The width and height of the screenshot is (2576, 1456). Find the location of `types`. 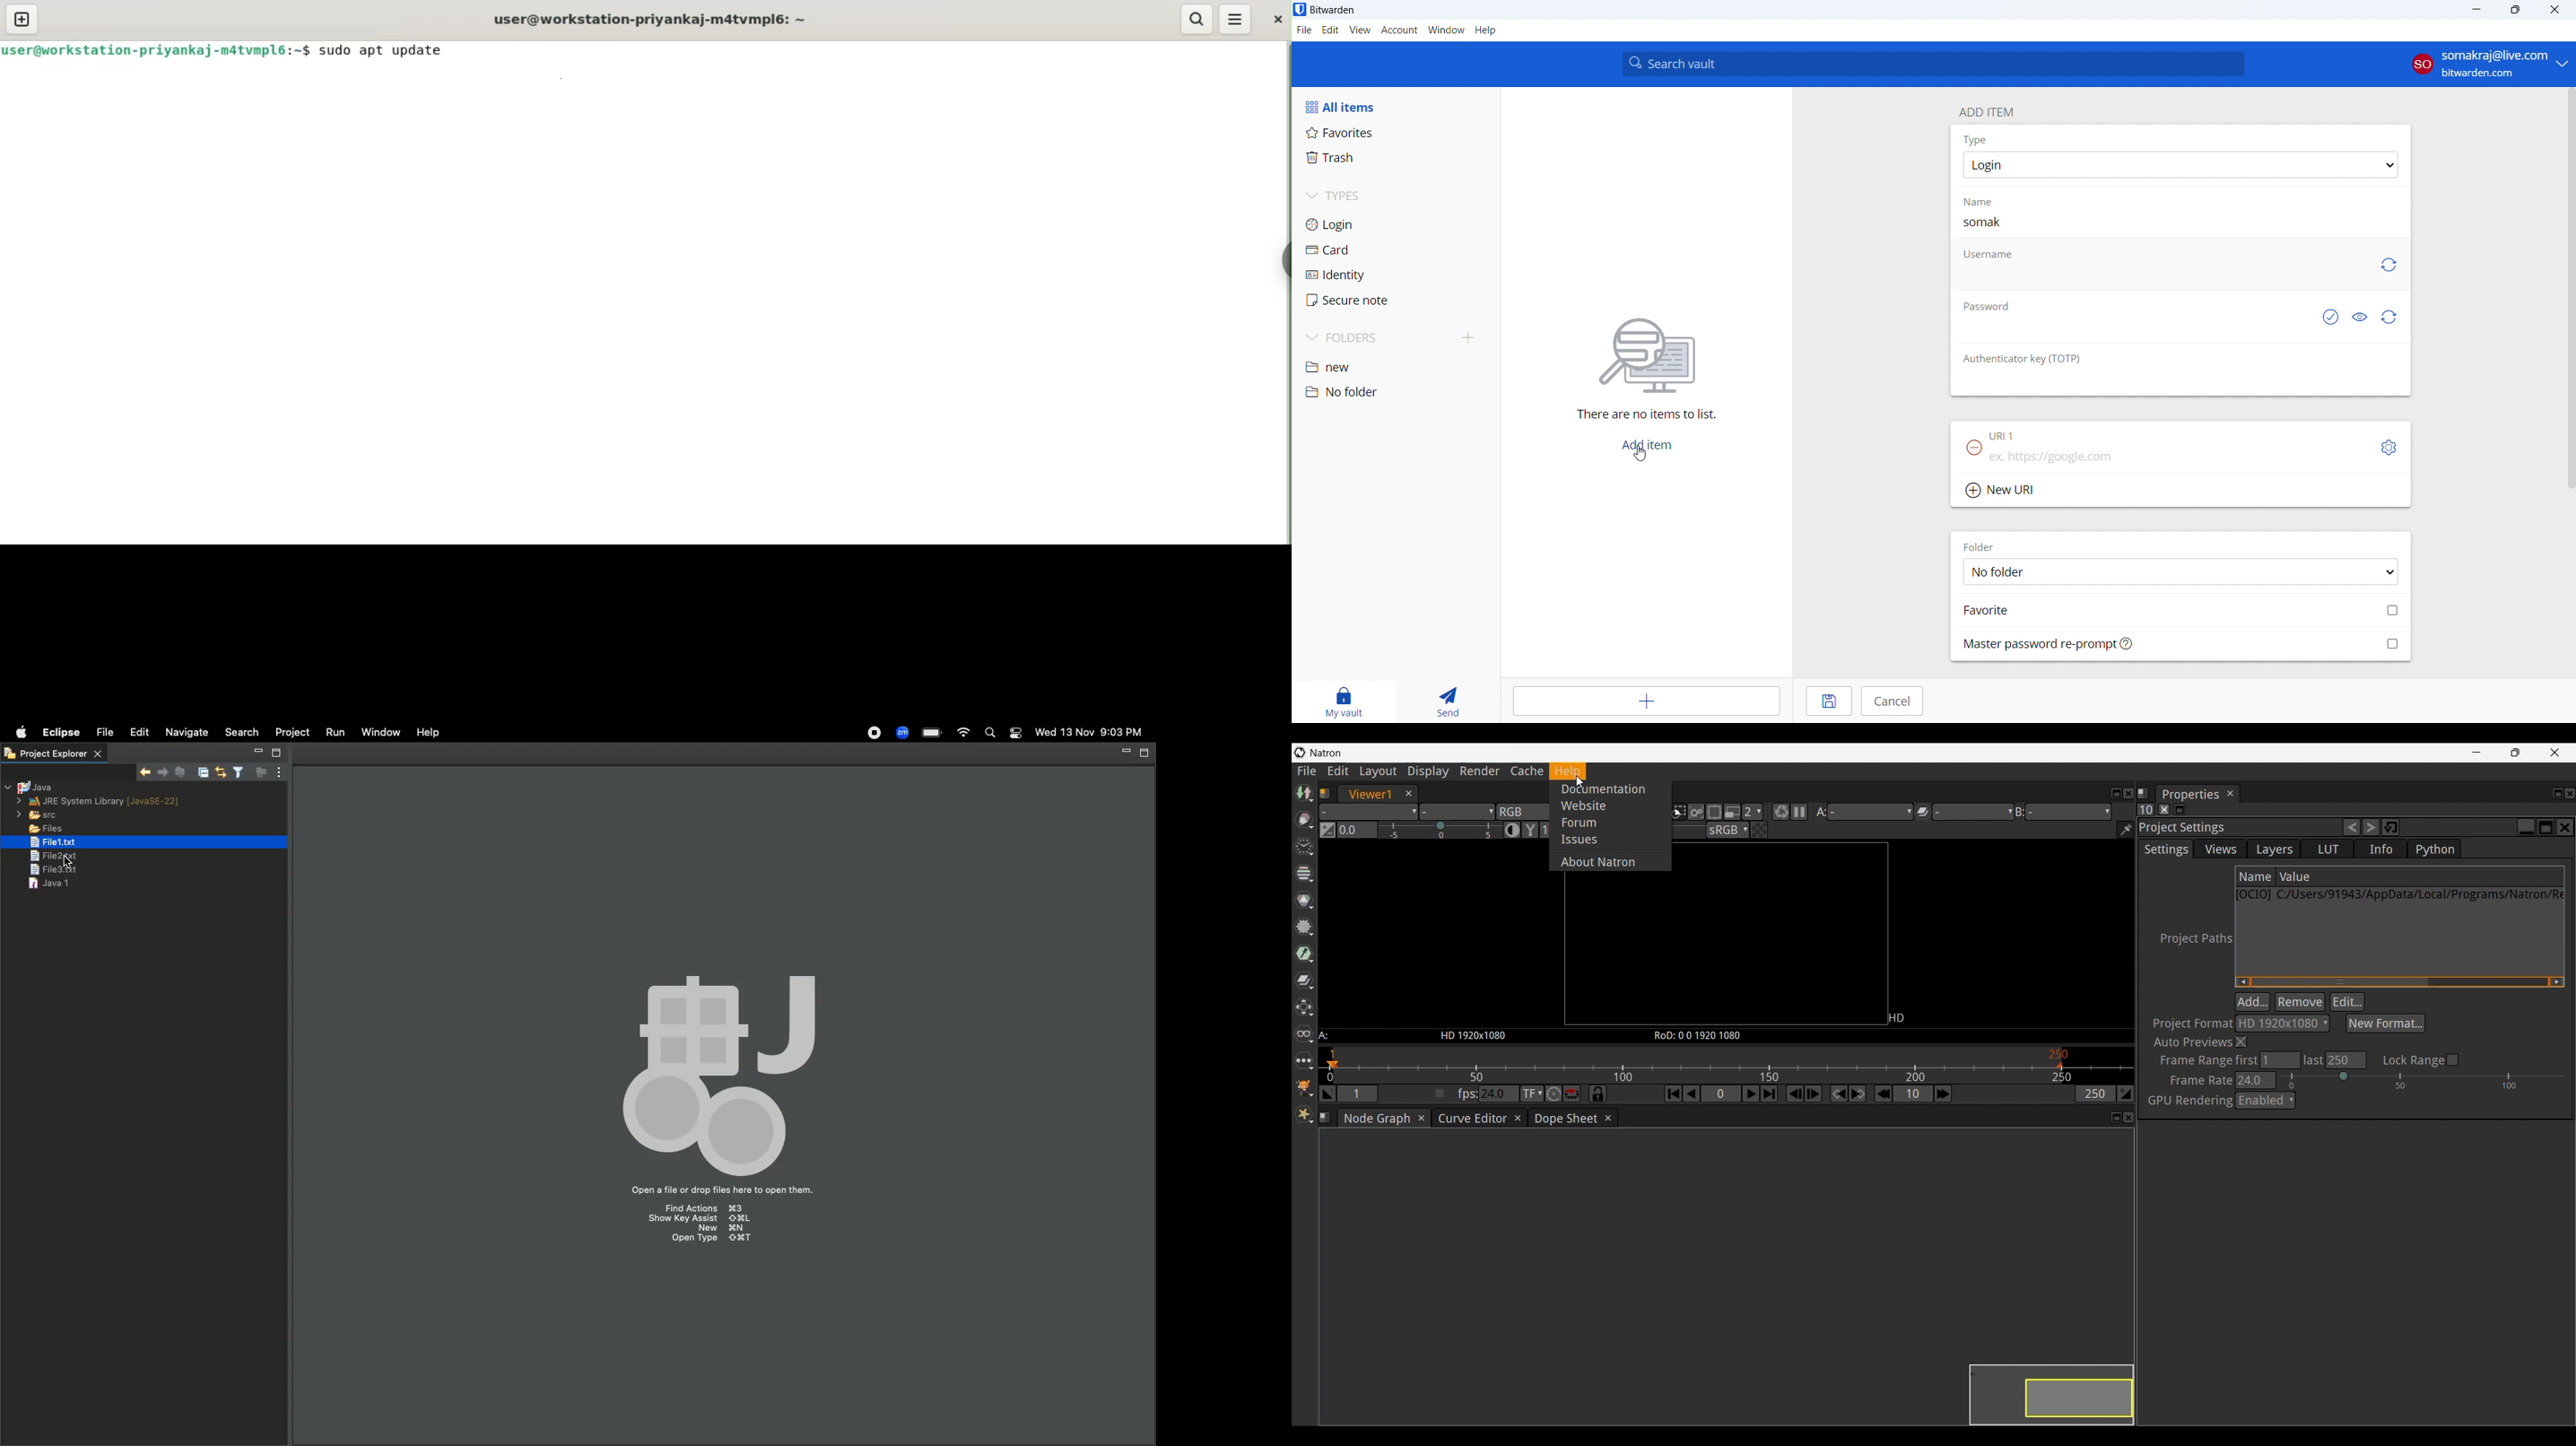

types is located at coordinates (1395, 197).